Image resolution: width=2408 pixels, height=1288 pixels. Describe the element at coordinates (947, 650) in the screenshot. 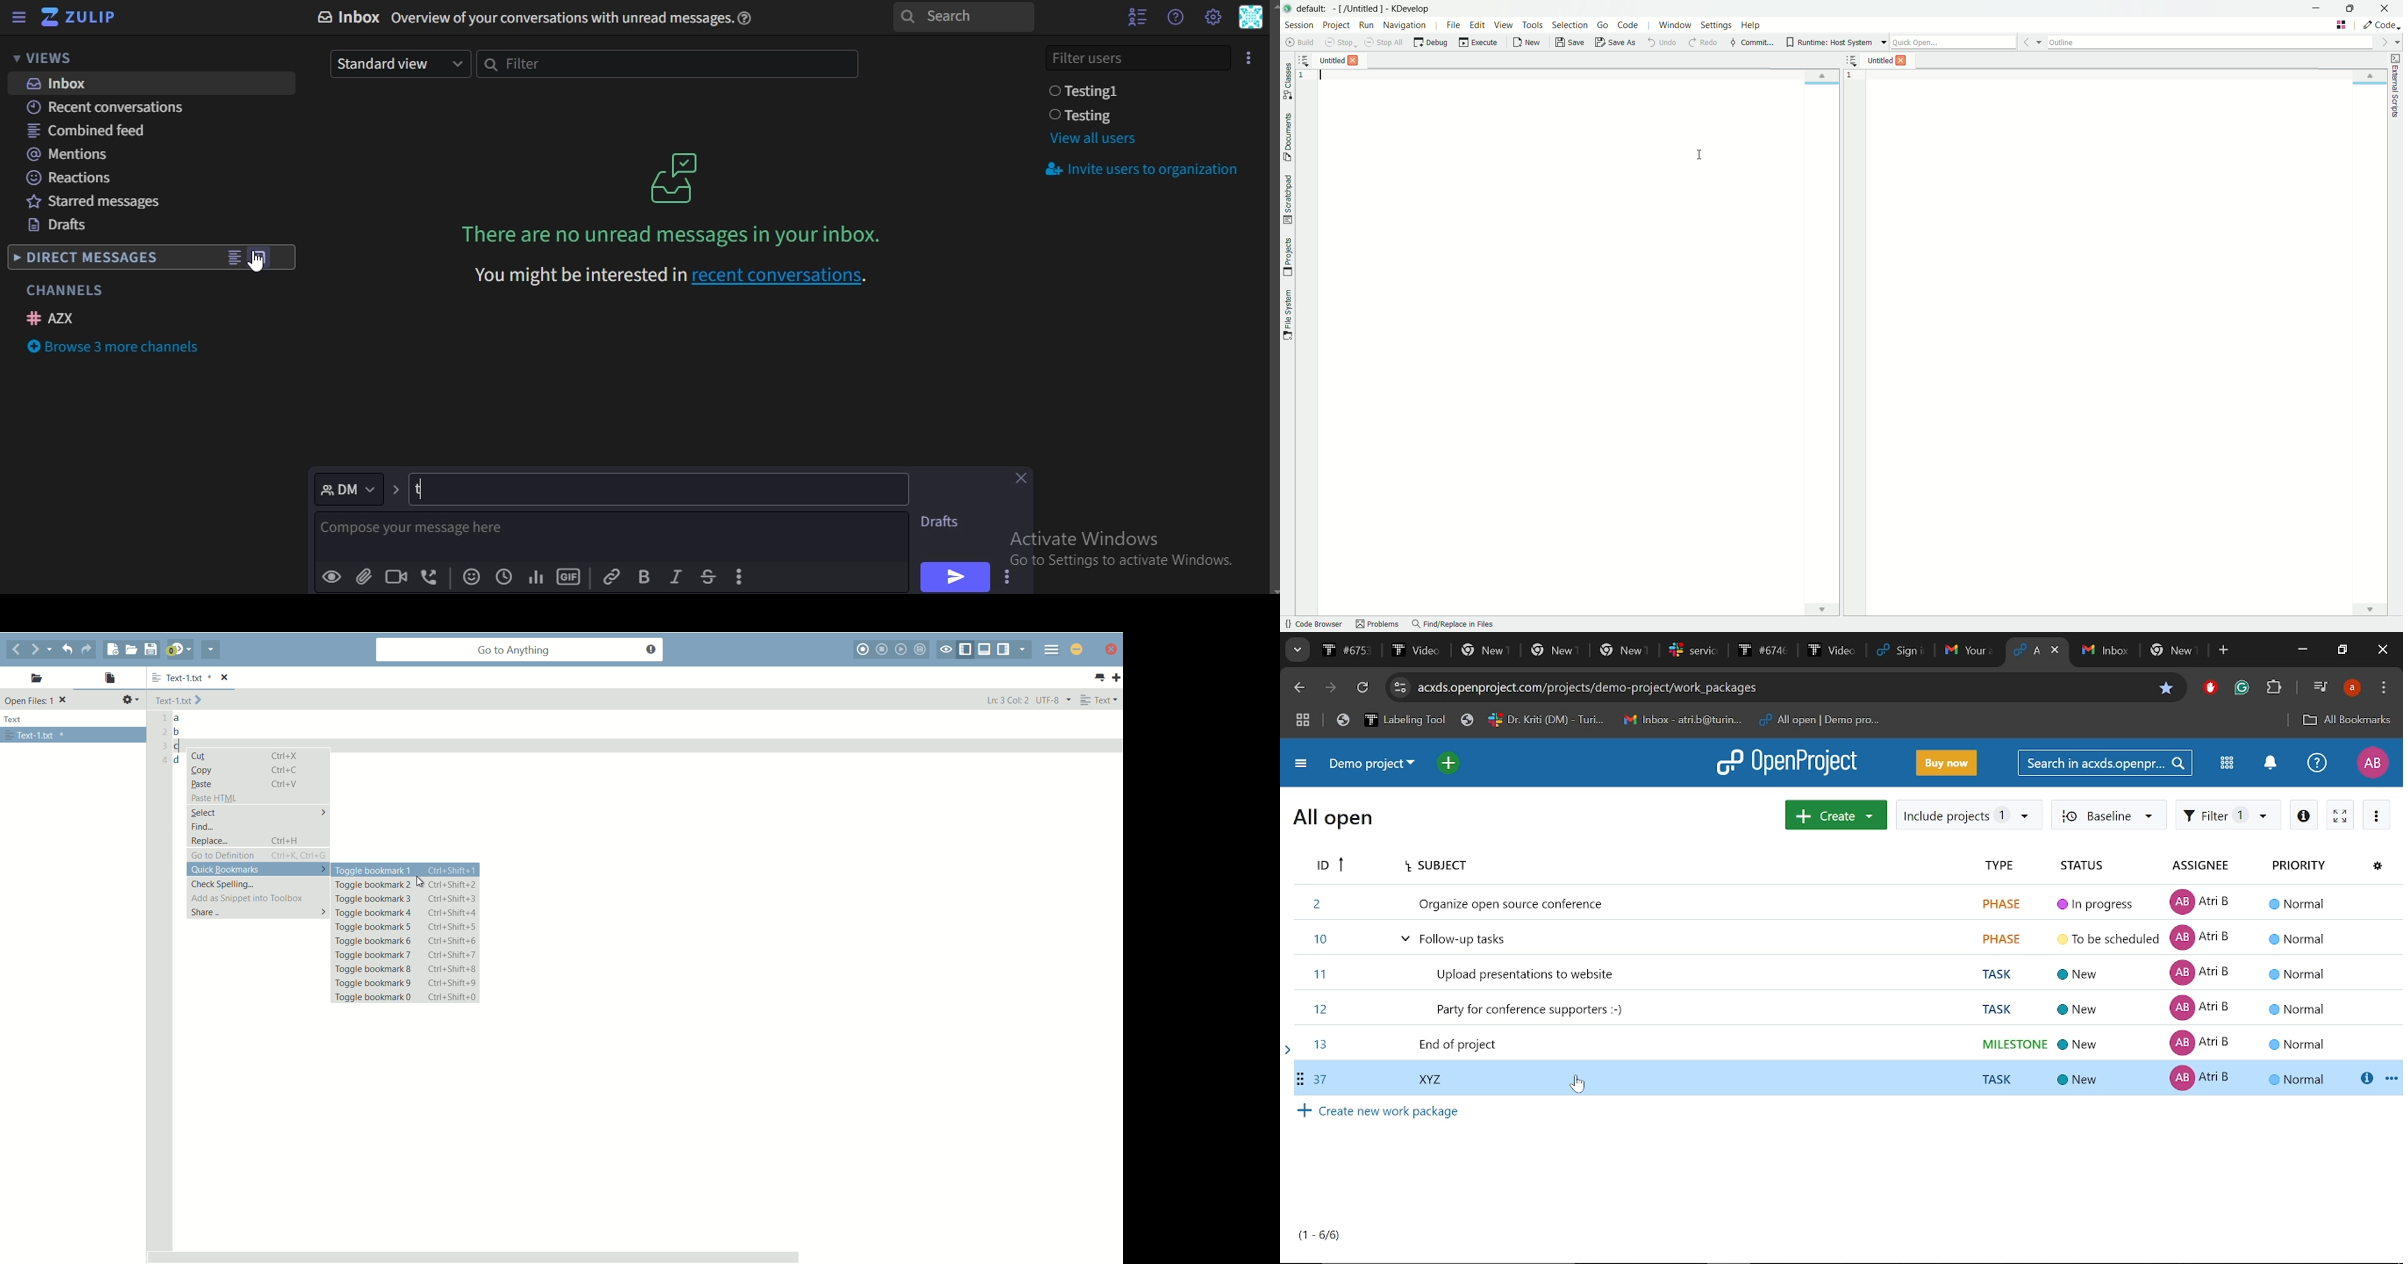

I see `toggle focus mode` at that location.